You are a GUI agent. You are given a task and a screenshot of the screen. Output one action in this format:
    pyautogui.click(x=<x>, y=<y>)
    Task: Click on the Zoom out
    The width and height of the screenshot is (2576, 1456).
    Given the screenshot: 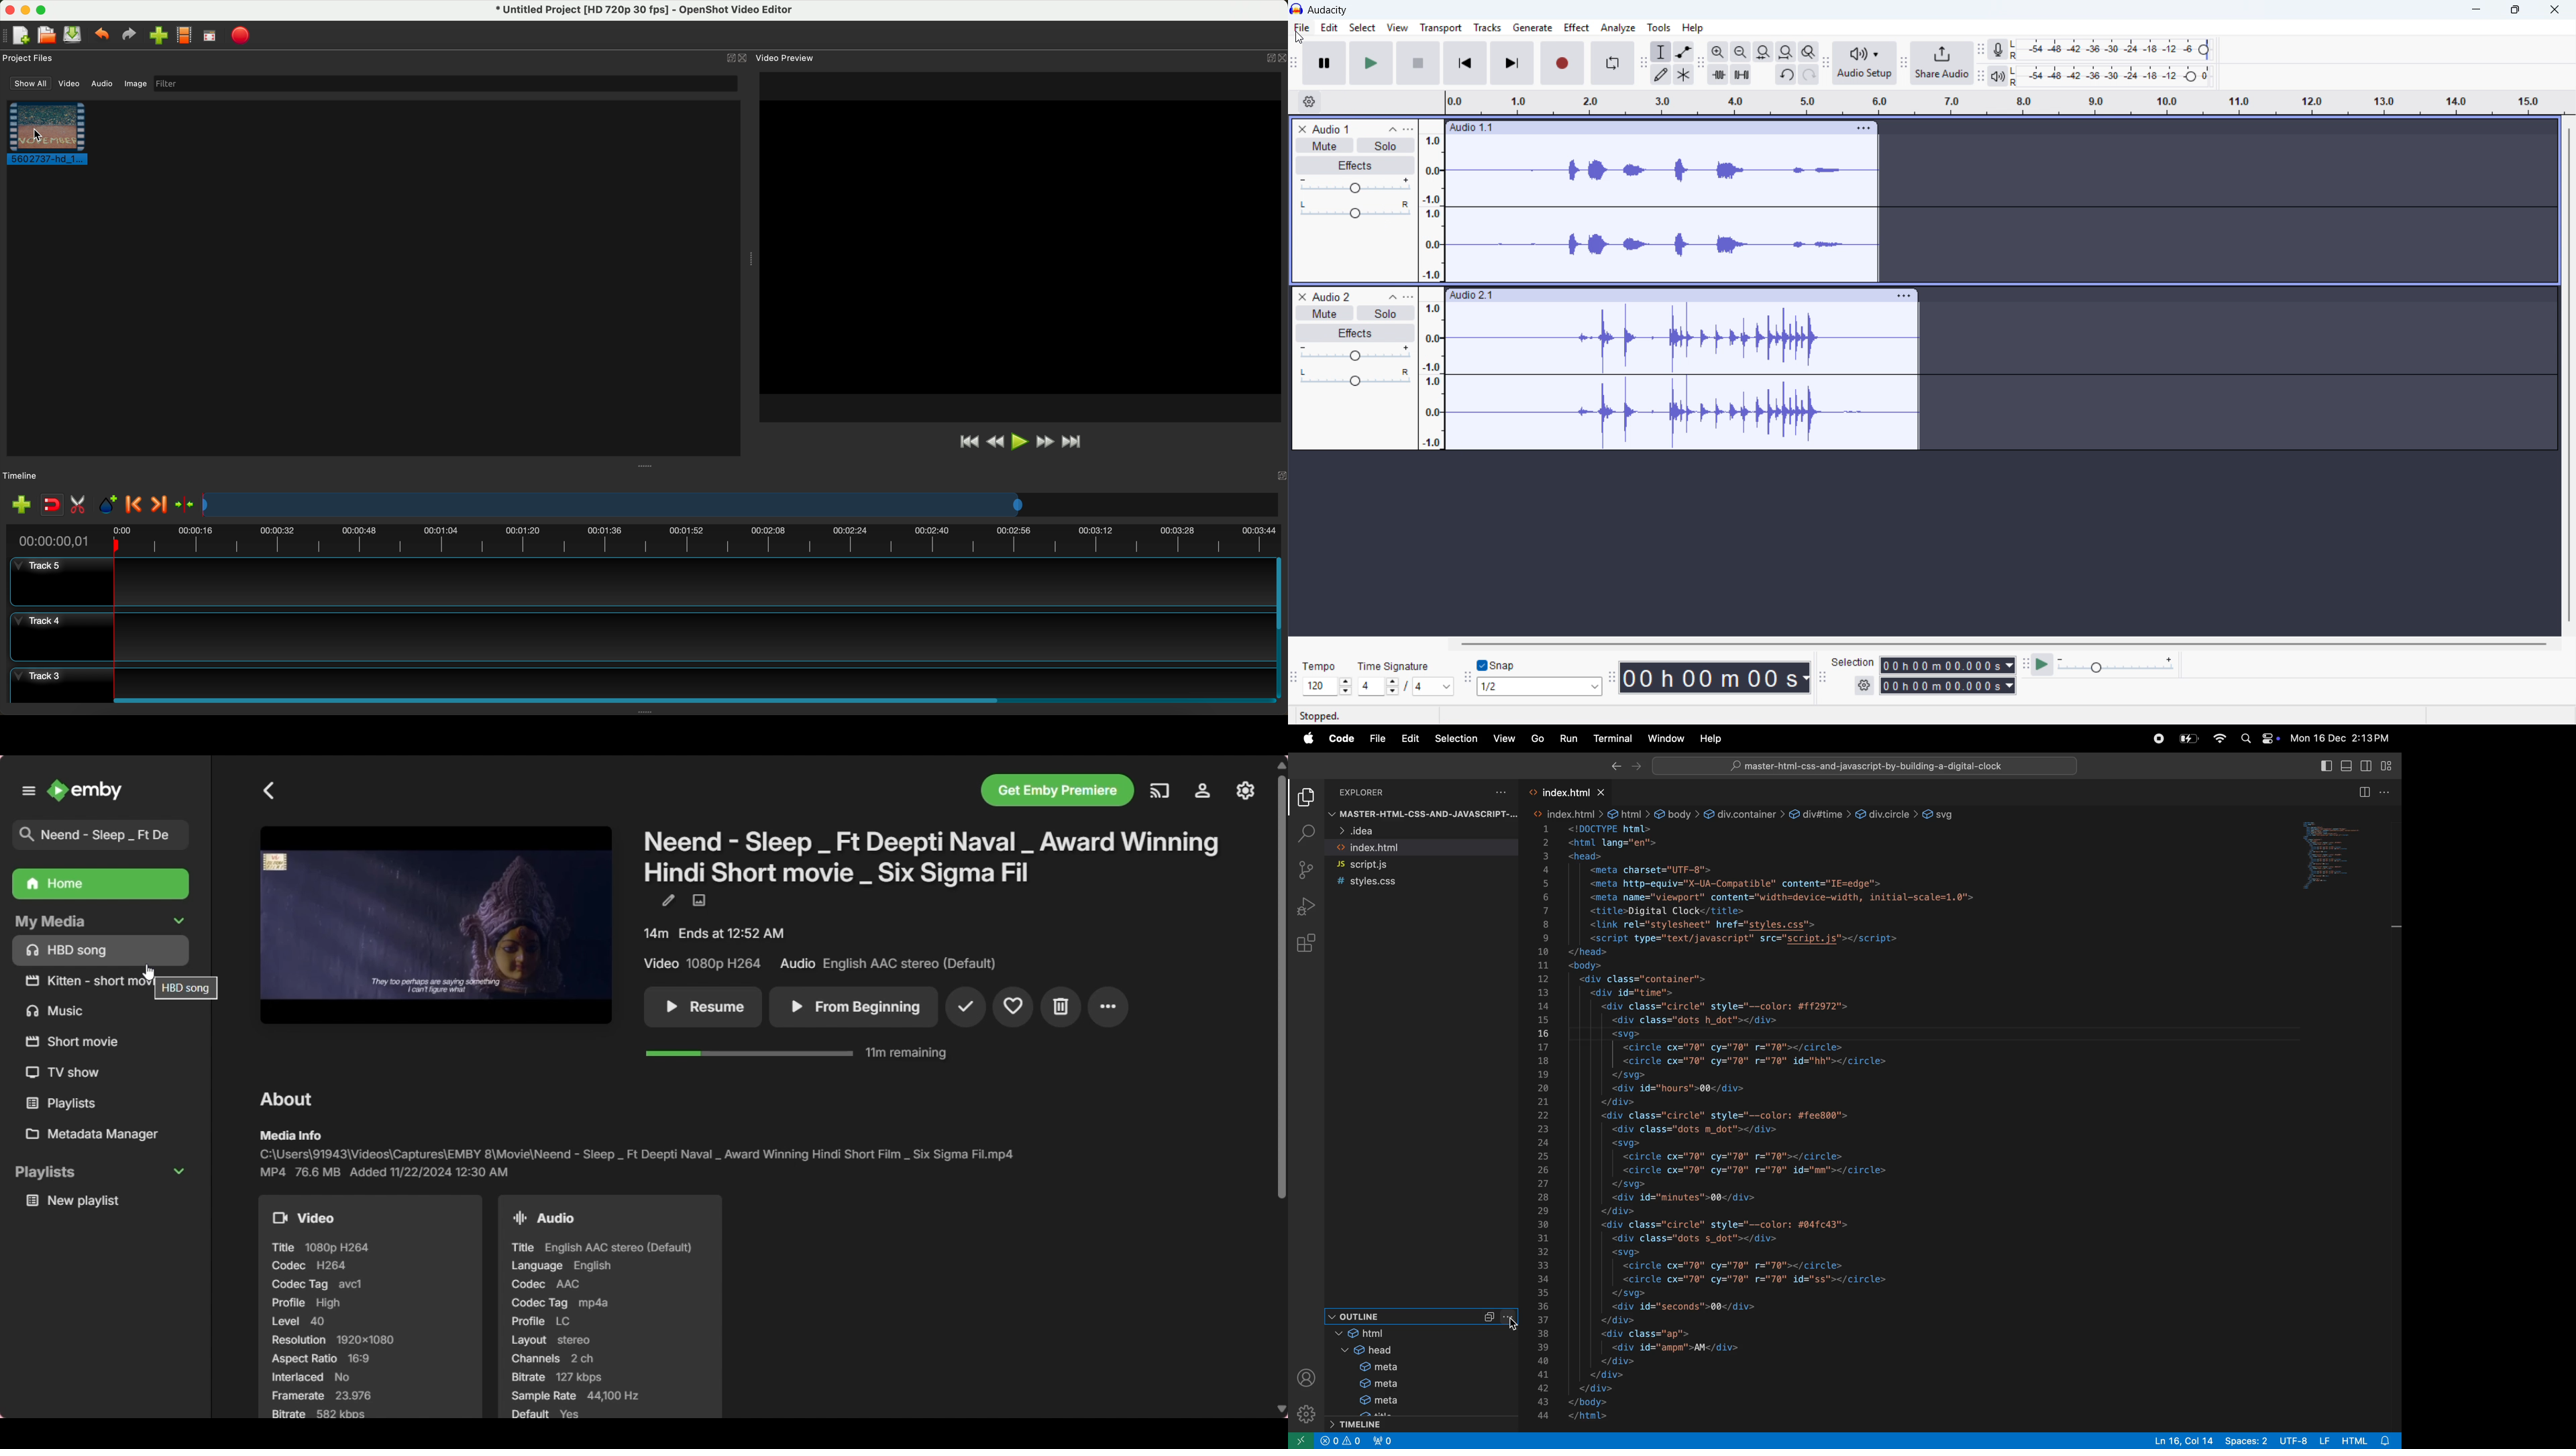 What is the action you would take?
    pyautogui.click(x=1741, y=52)
    